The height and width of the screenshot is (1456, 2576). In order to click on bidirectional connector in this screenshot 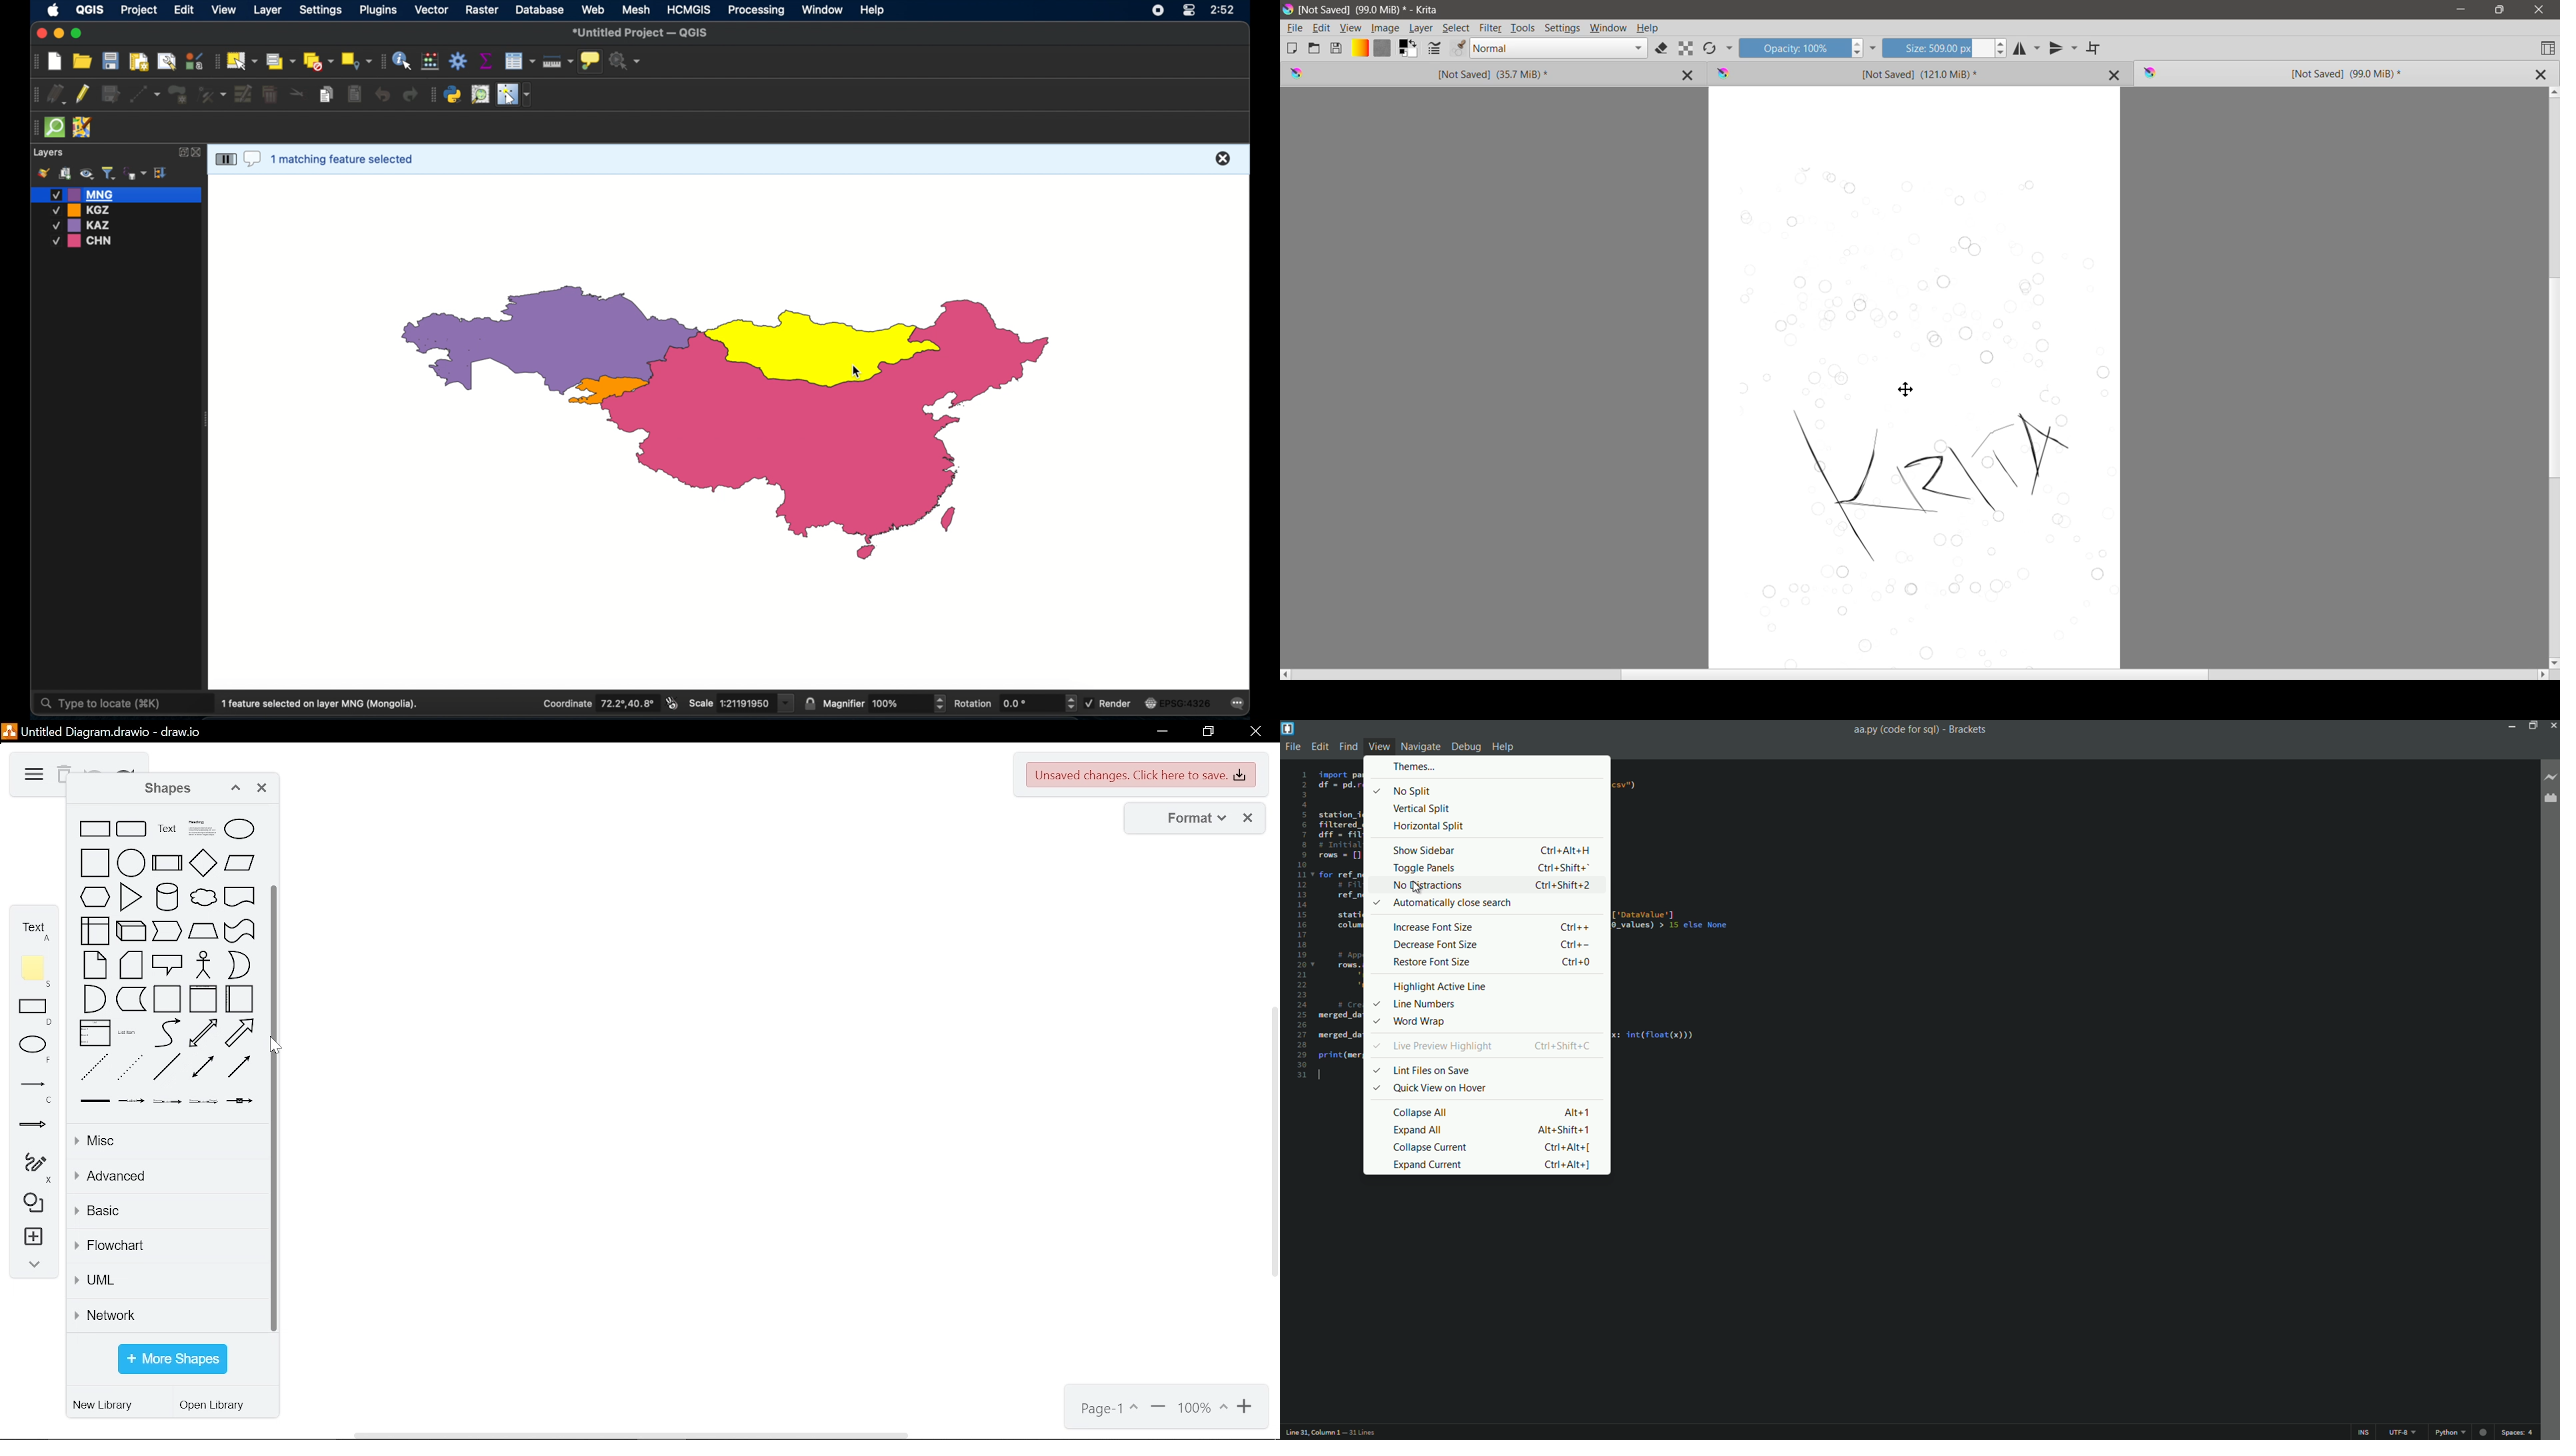, I will do `click(203, 1066)`.